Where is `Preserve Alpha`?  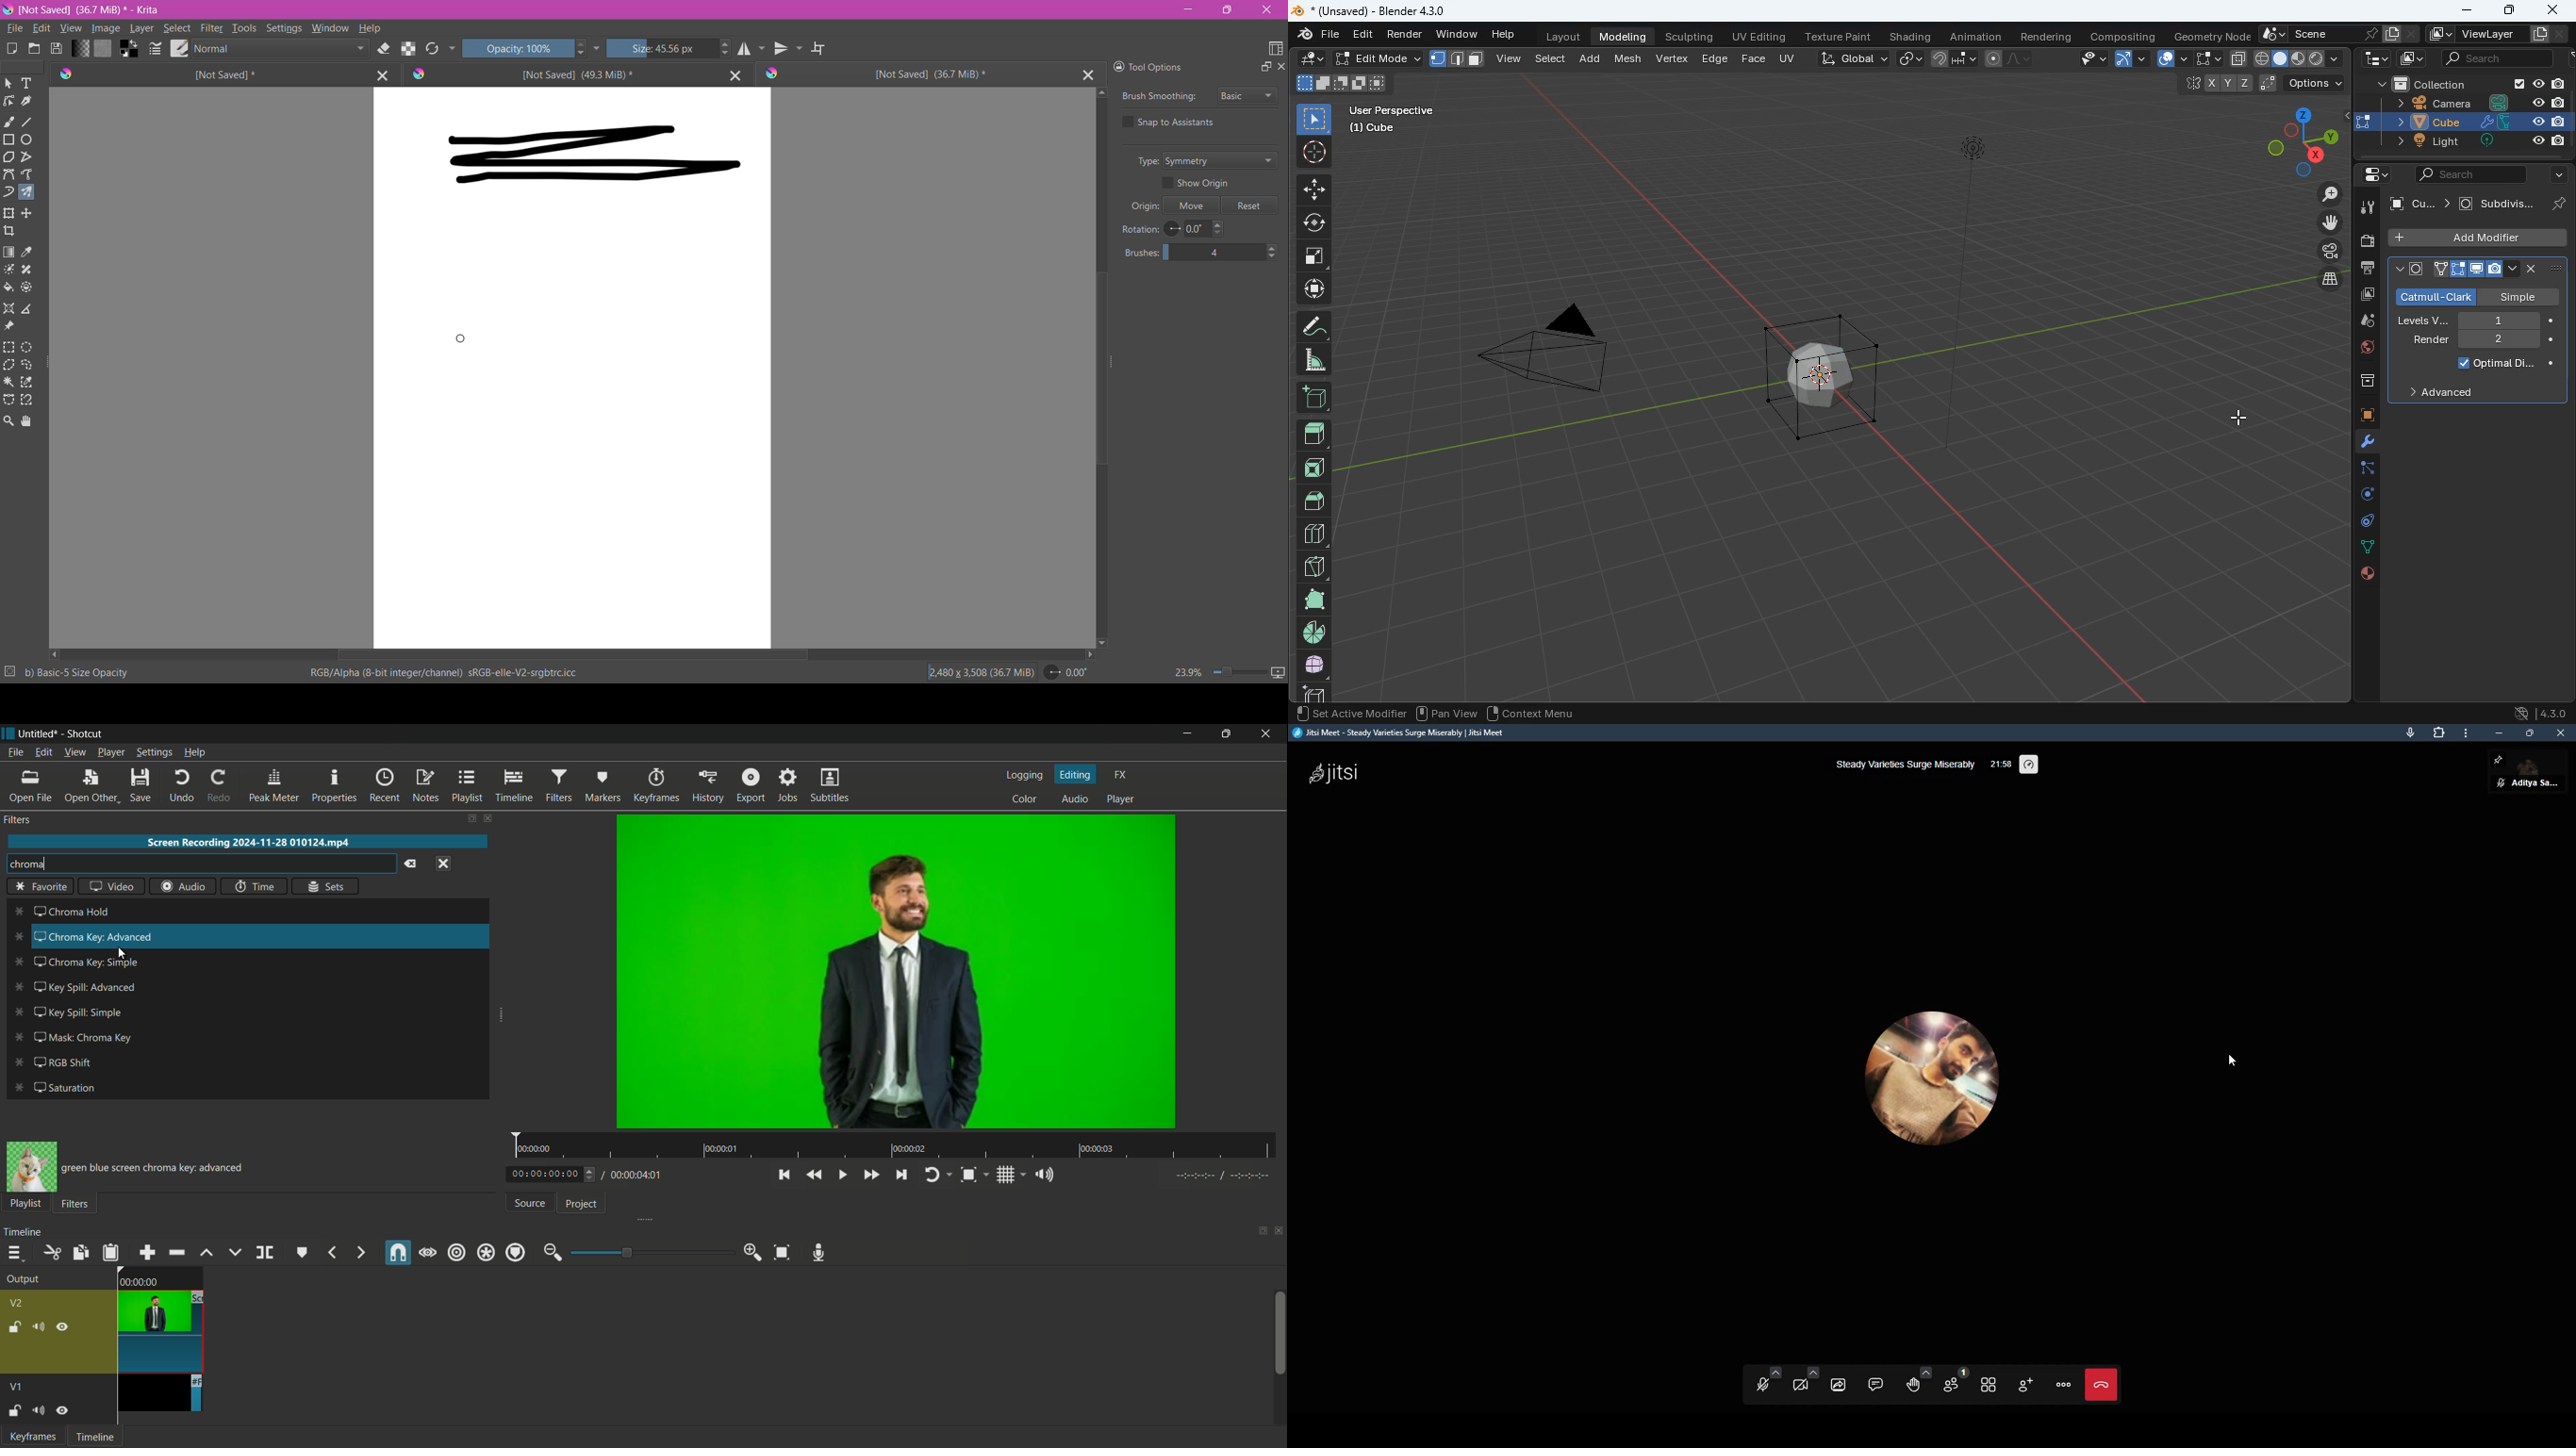 Preserve Alpha is located at coordinates (407, 48).